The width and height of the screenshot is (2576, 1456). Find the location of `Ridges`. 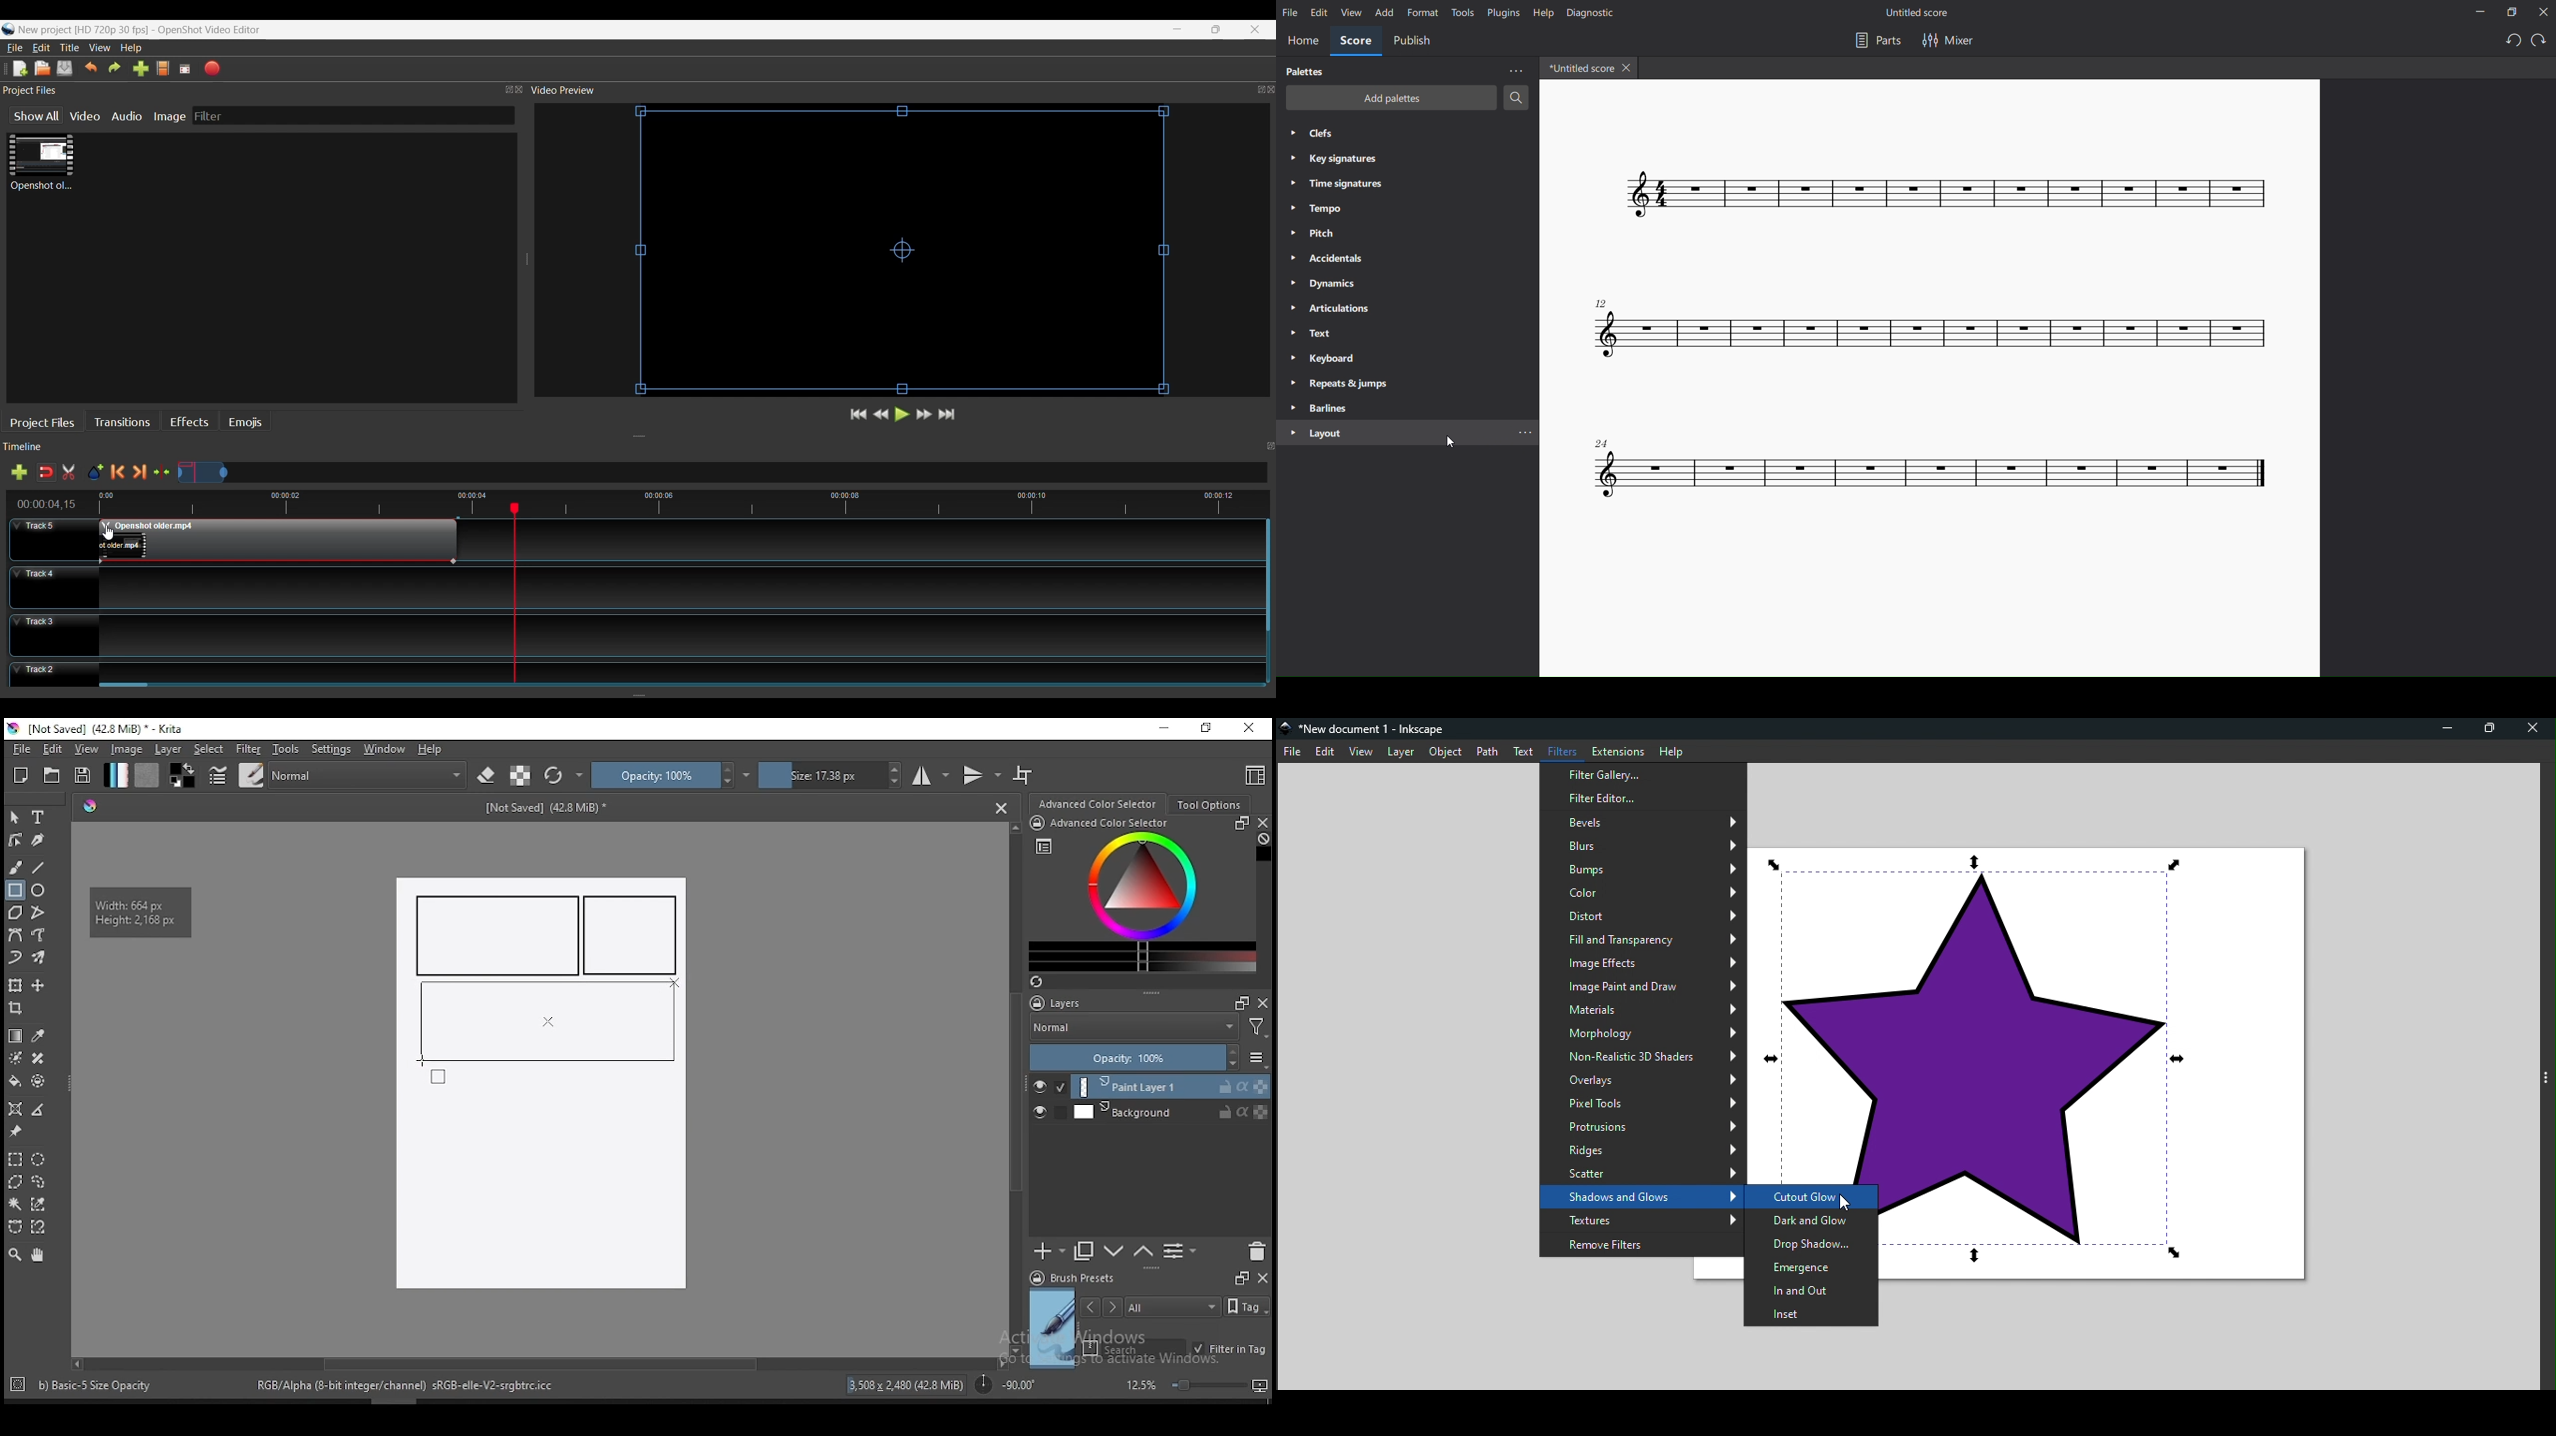

Ridges is located at coordinates (1643, 1151).